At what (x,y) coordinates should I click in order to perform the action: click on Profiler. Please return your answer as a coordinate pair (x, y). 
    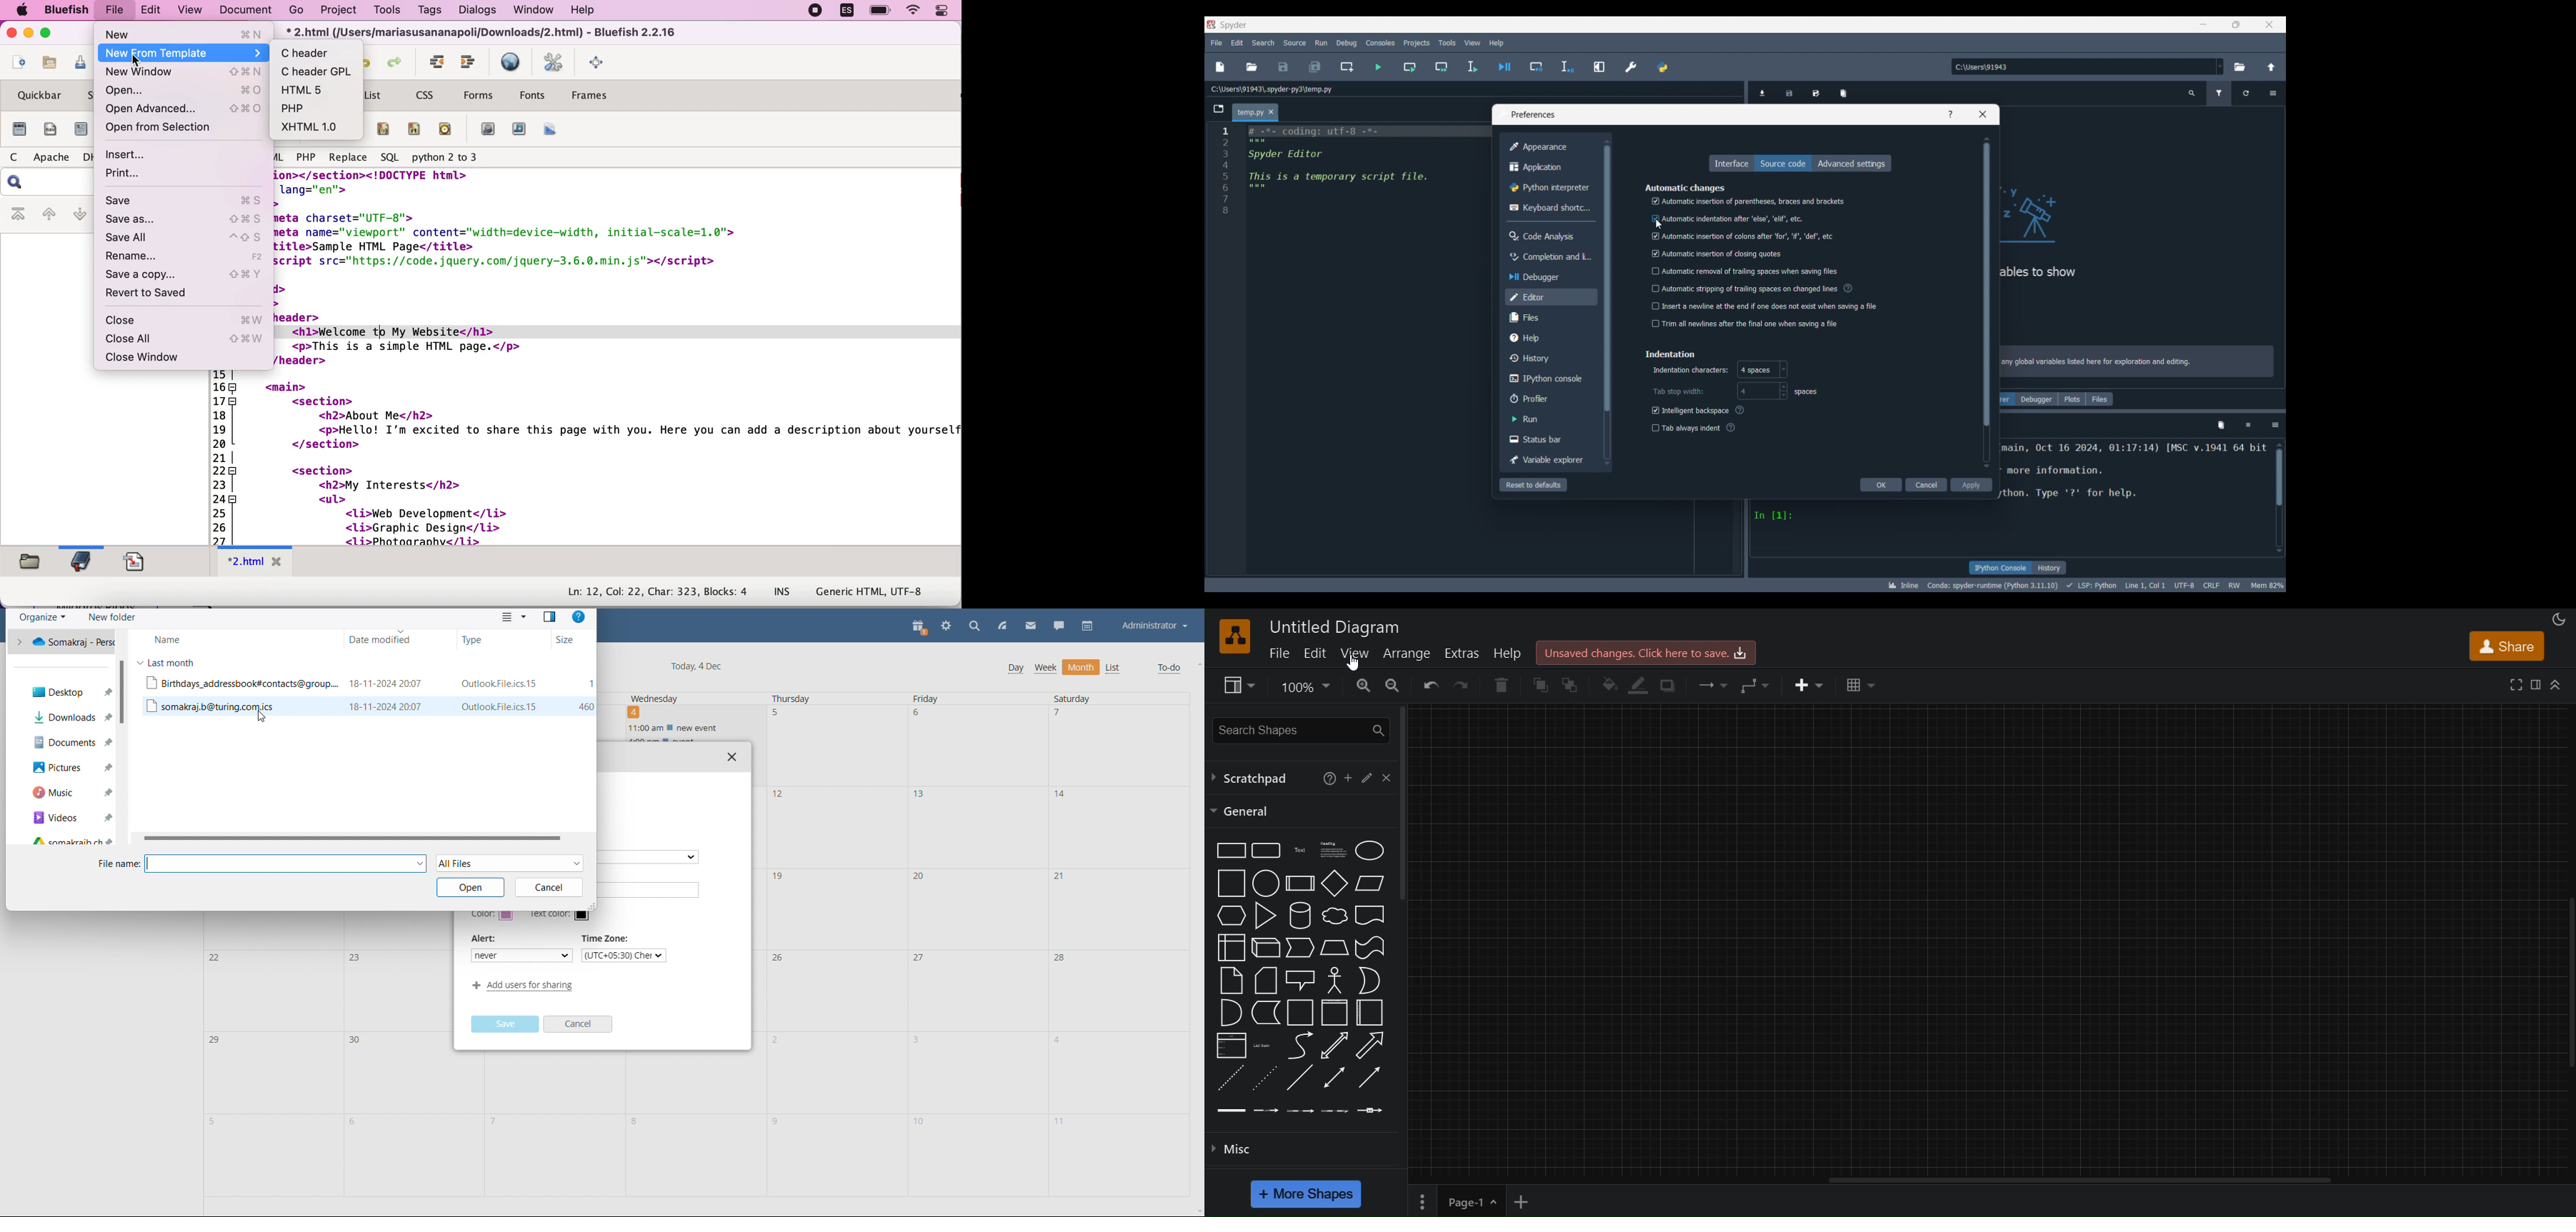
    Looking at the image, I should click on (1549, 398).